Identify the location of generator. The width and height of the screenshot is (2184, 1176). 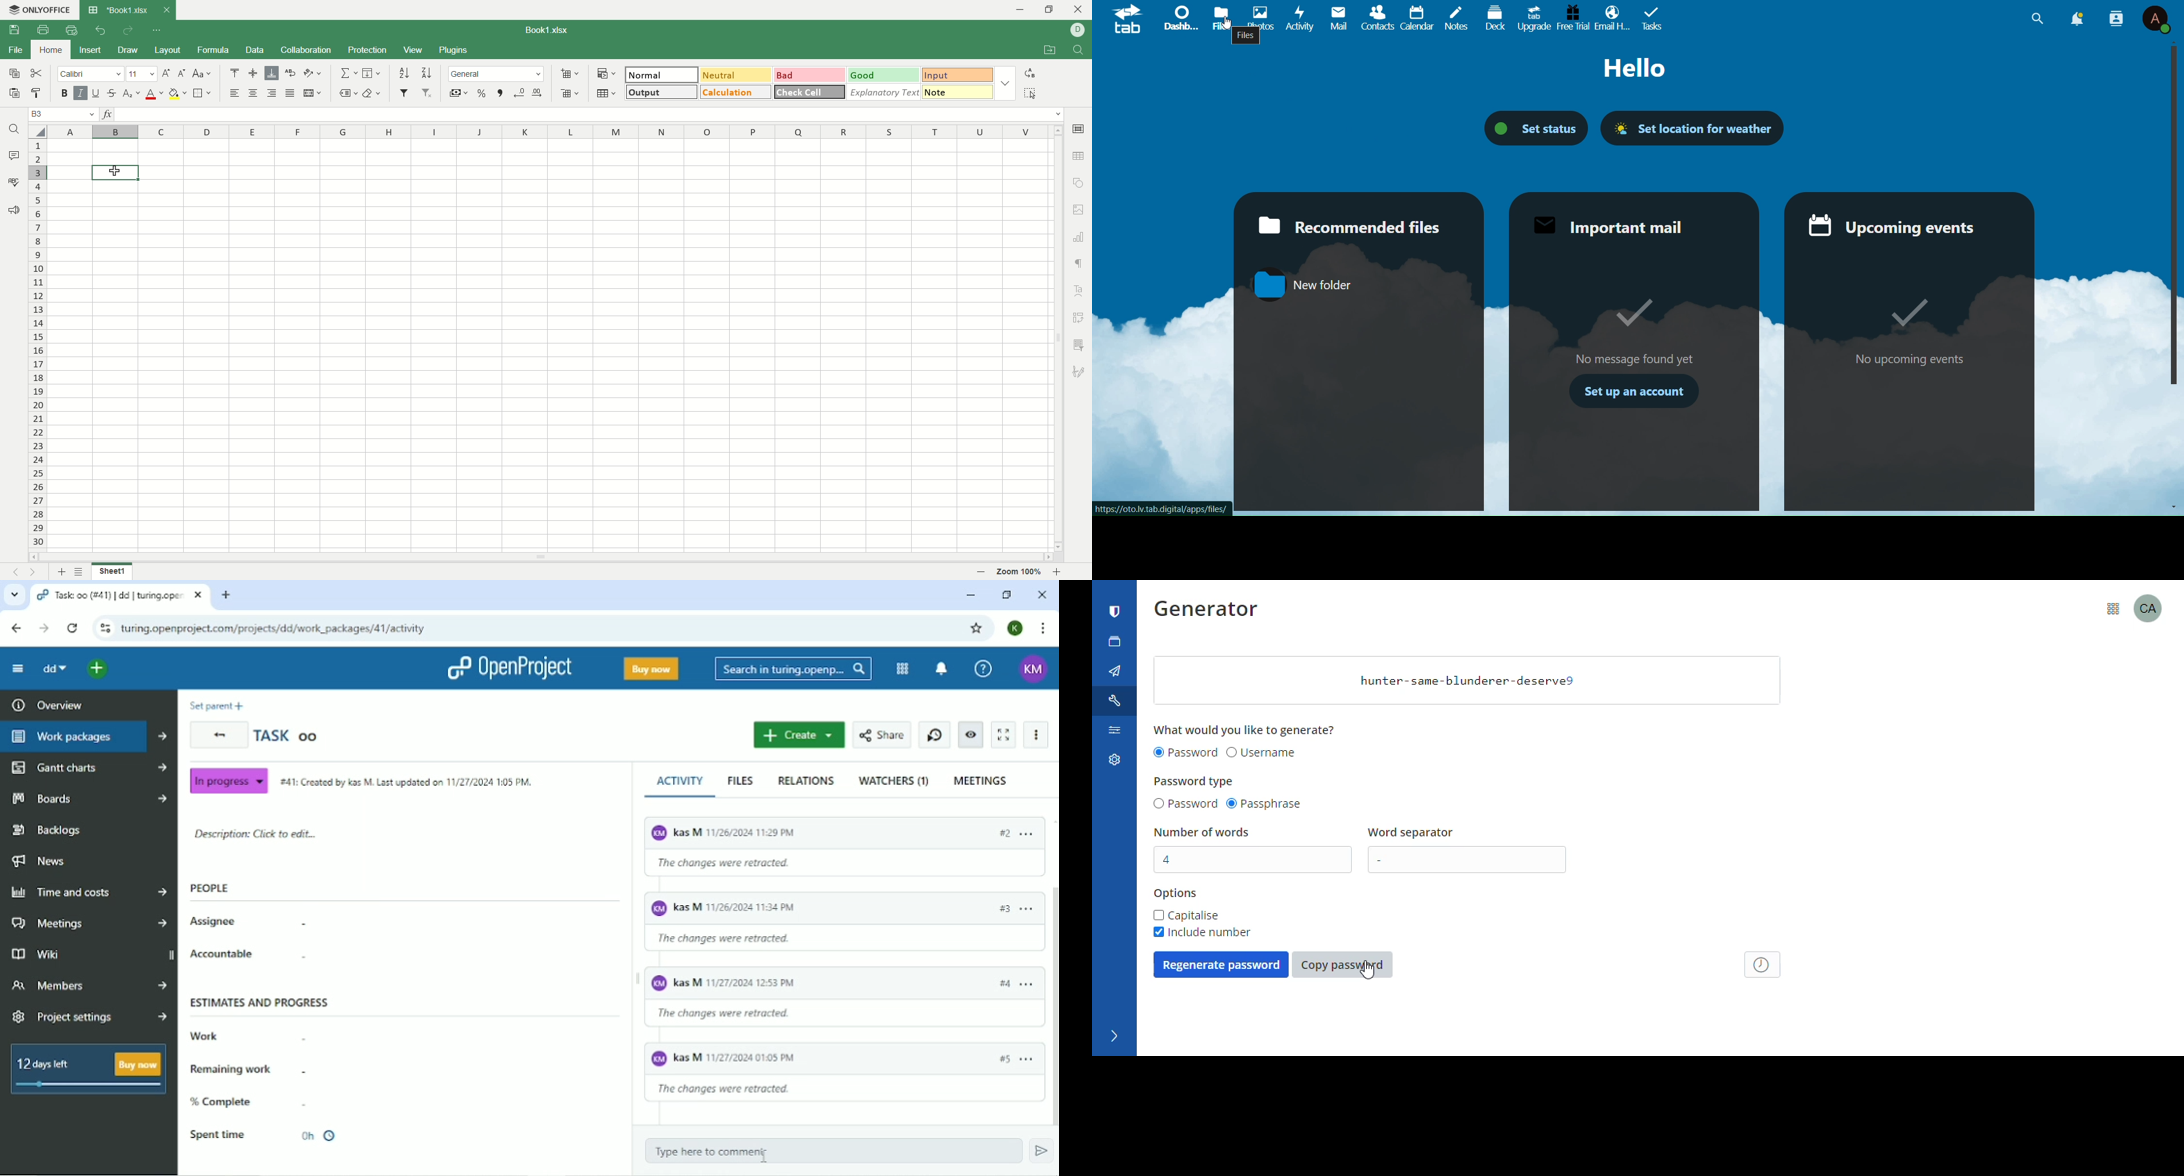
(1212, 612).